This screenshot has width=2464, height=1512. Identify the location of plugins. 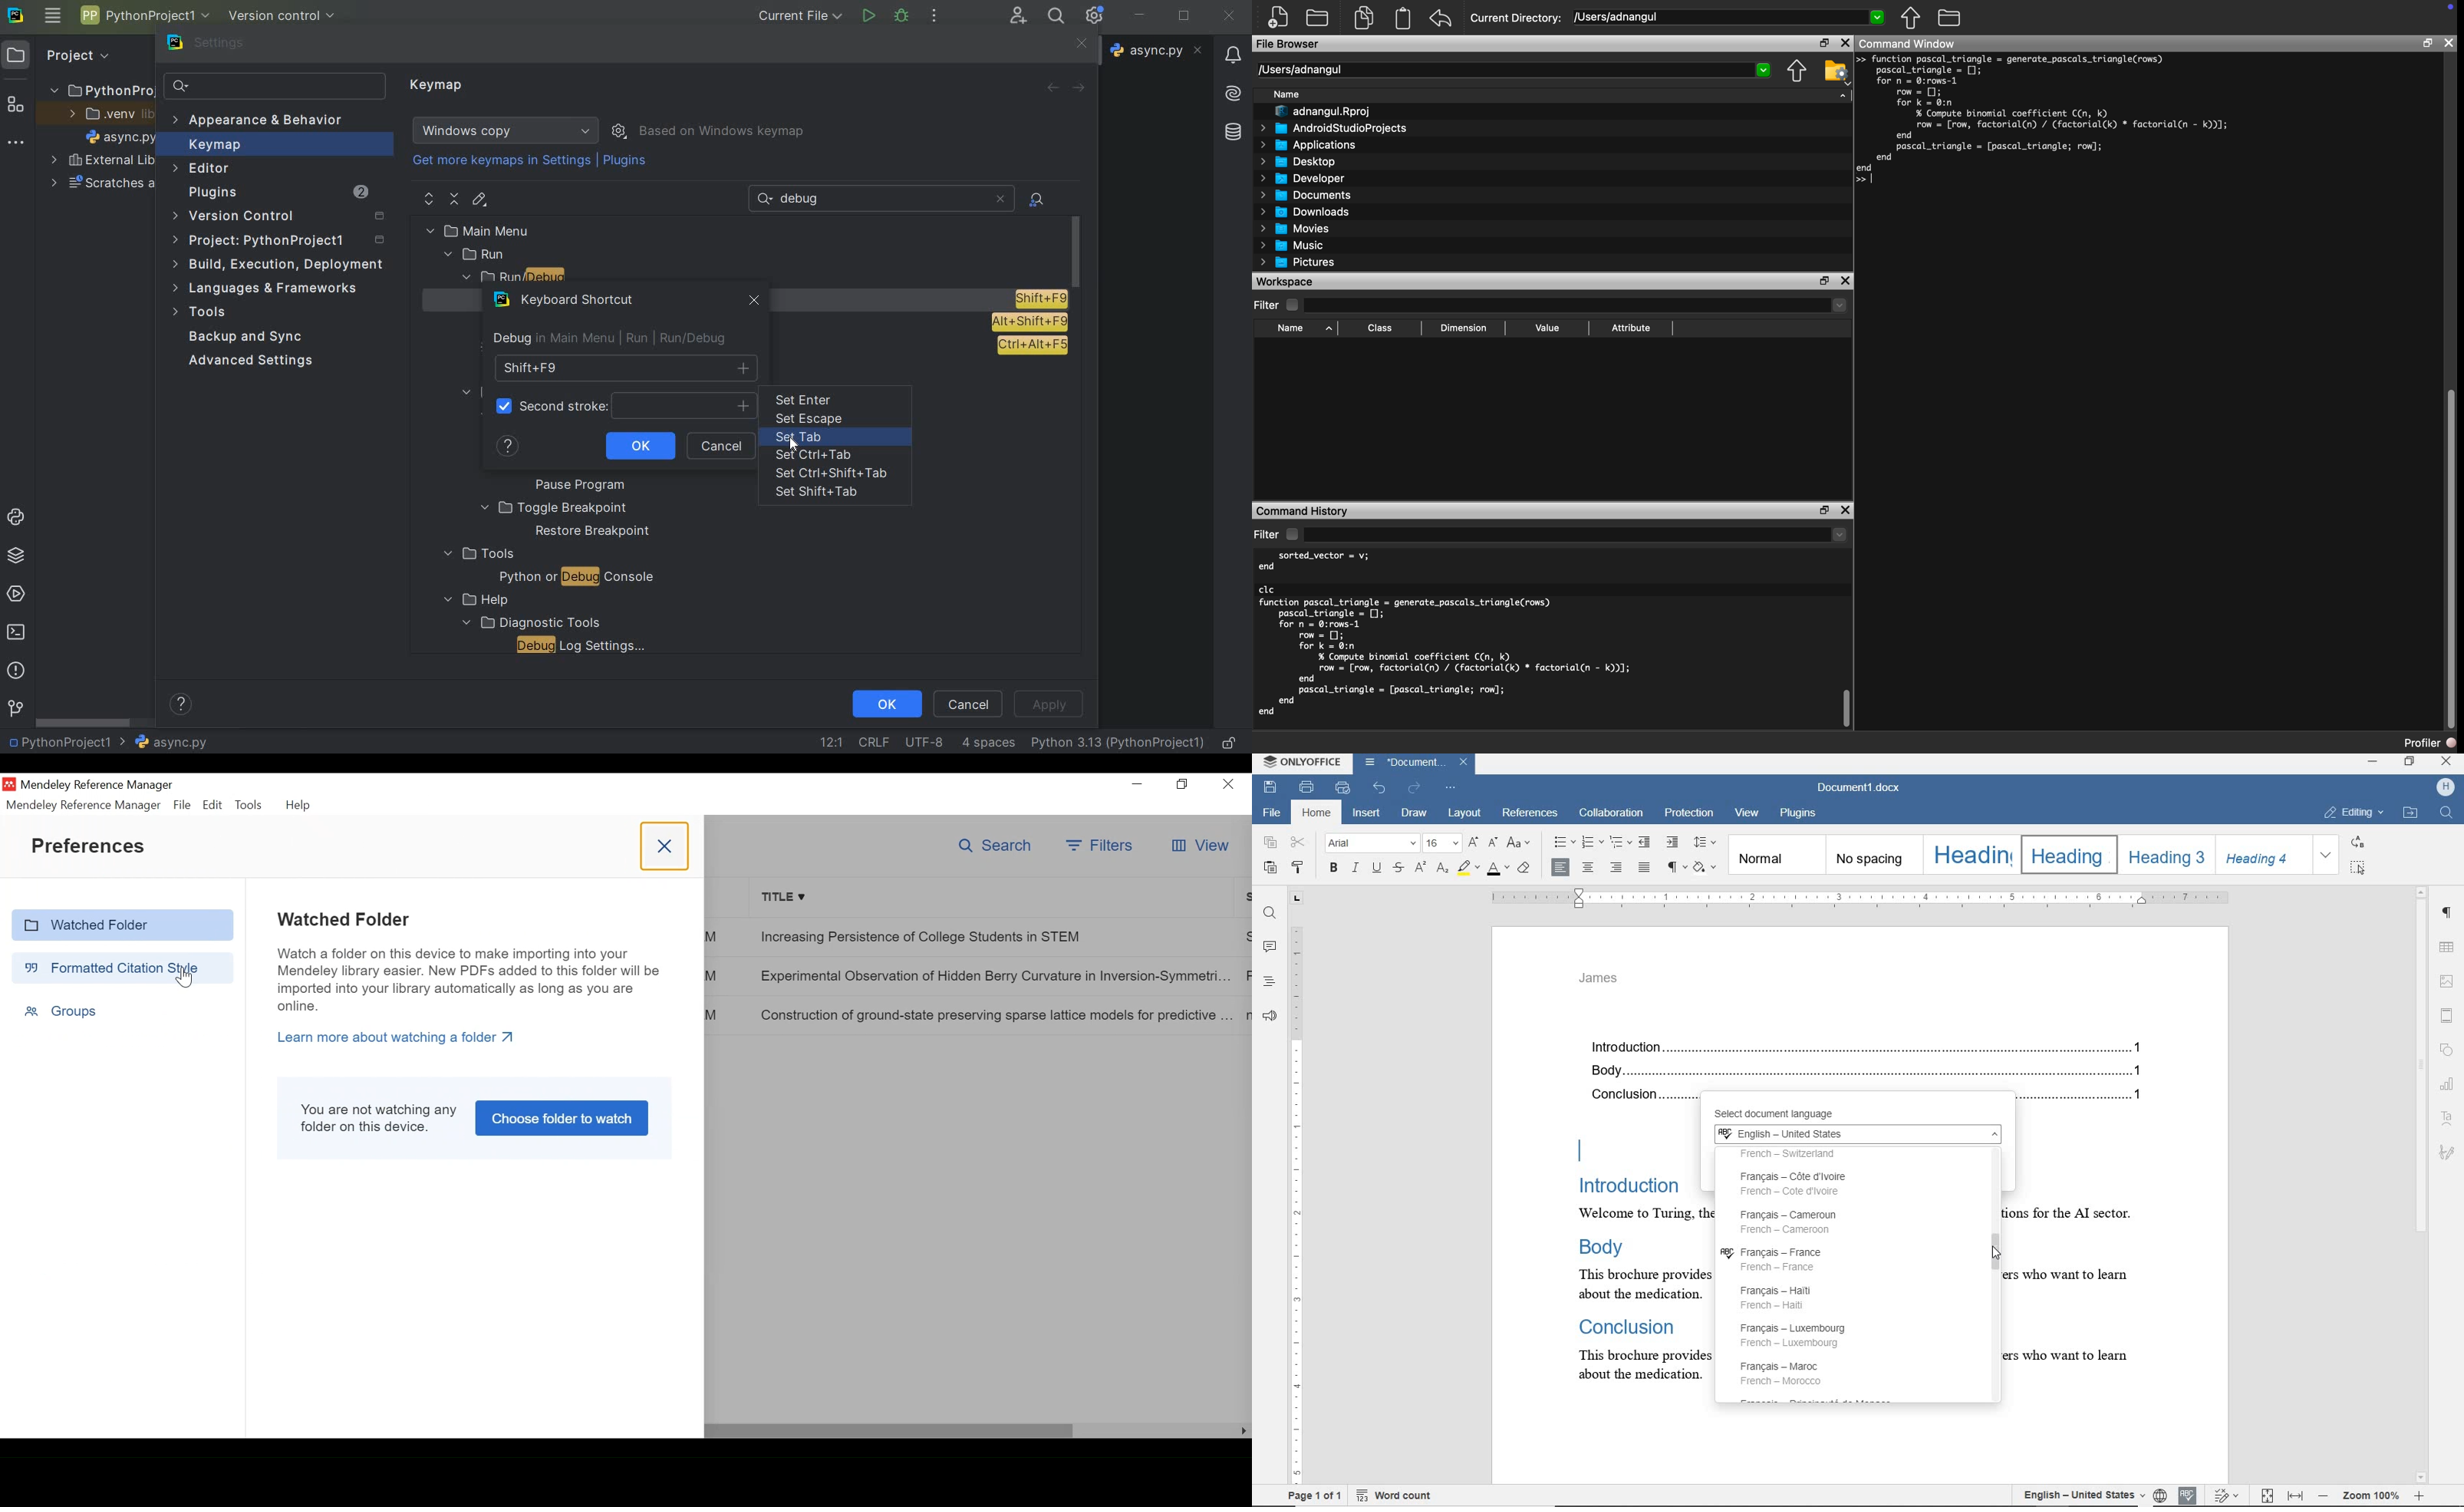
(1798, 813).